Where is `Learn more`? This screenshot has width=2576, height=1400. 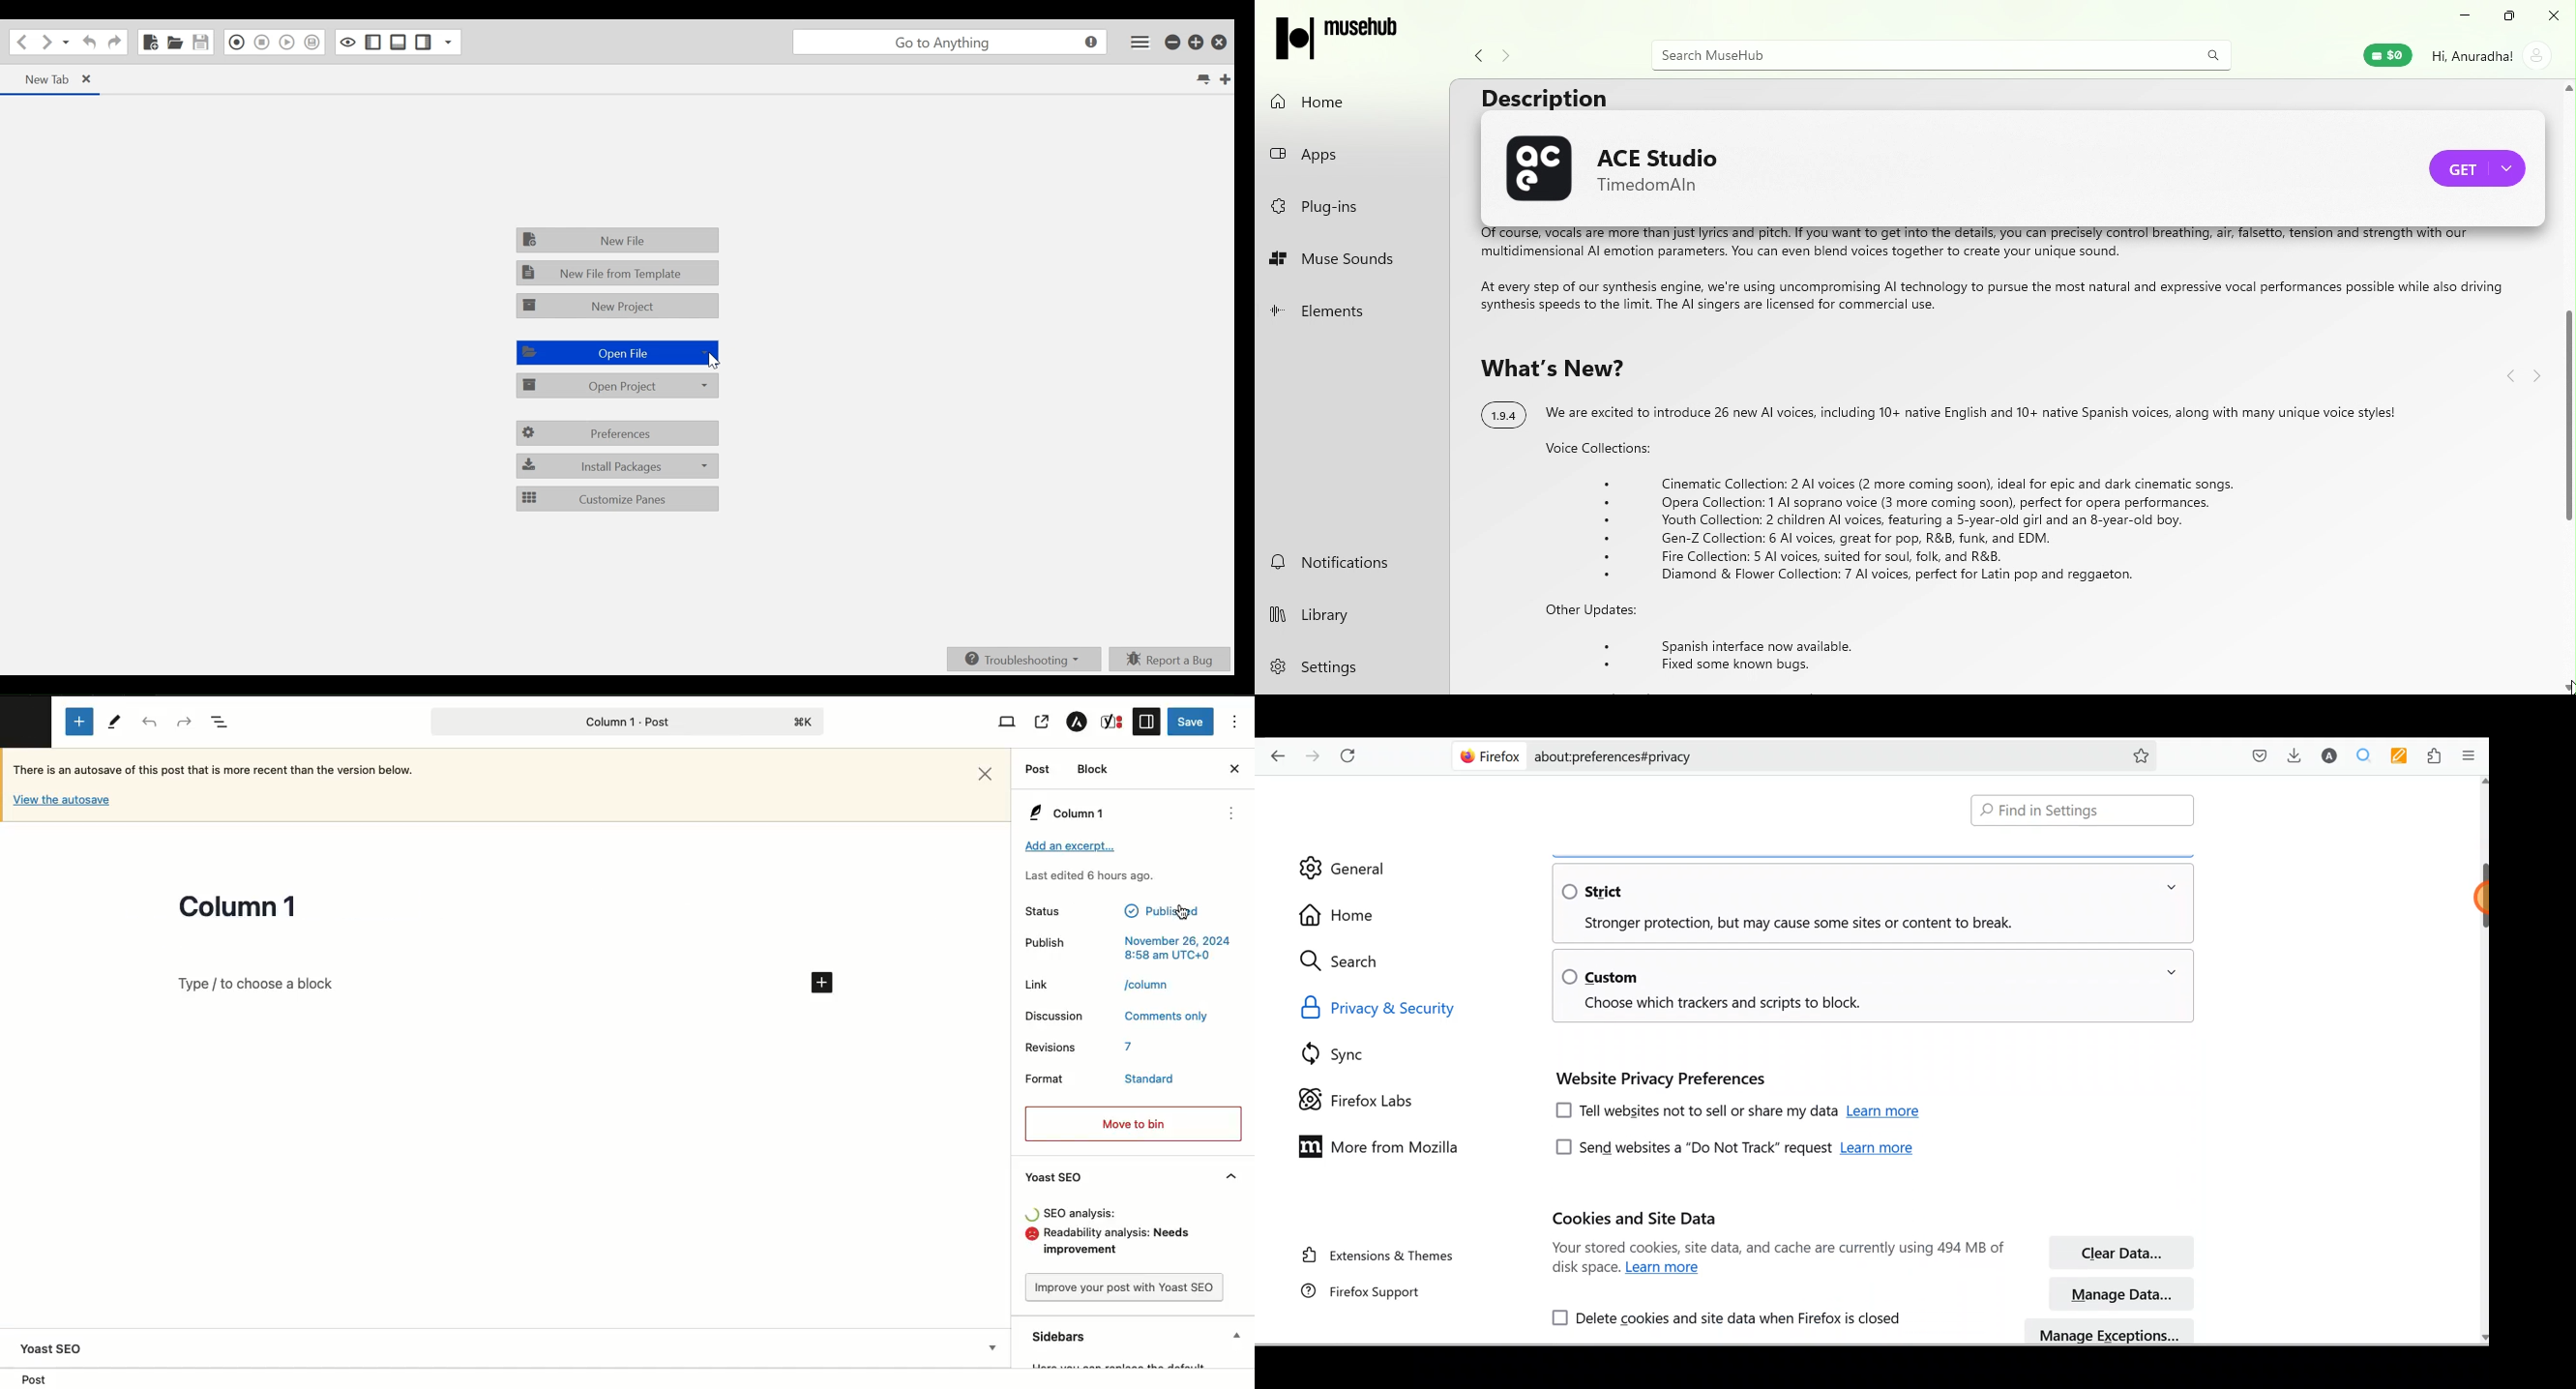
Learn more is located at coordinates (1877, 1150).